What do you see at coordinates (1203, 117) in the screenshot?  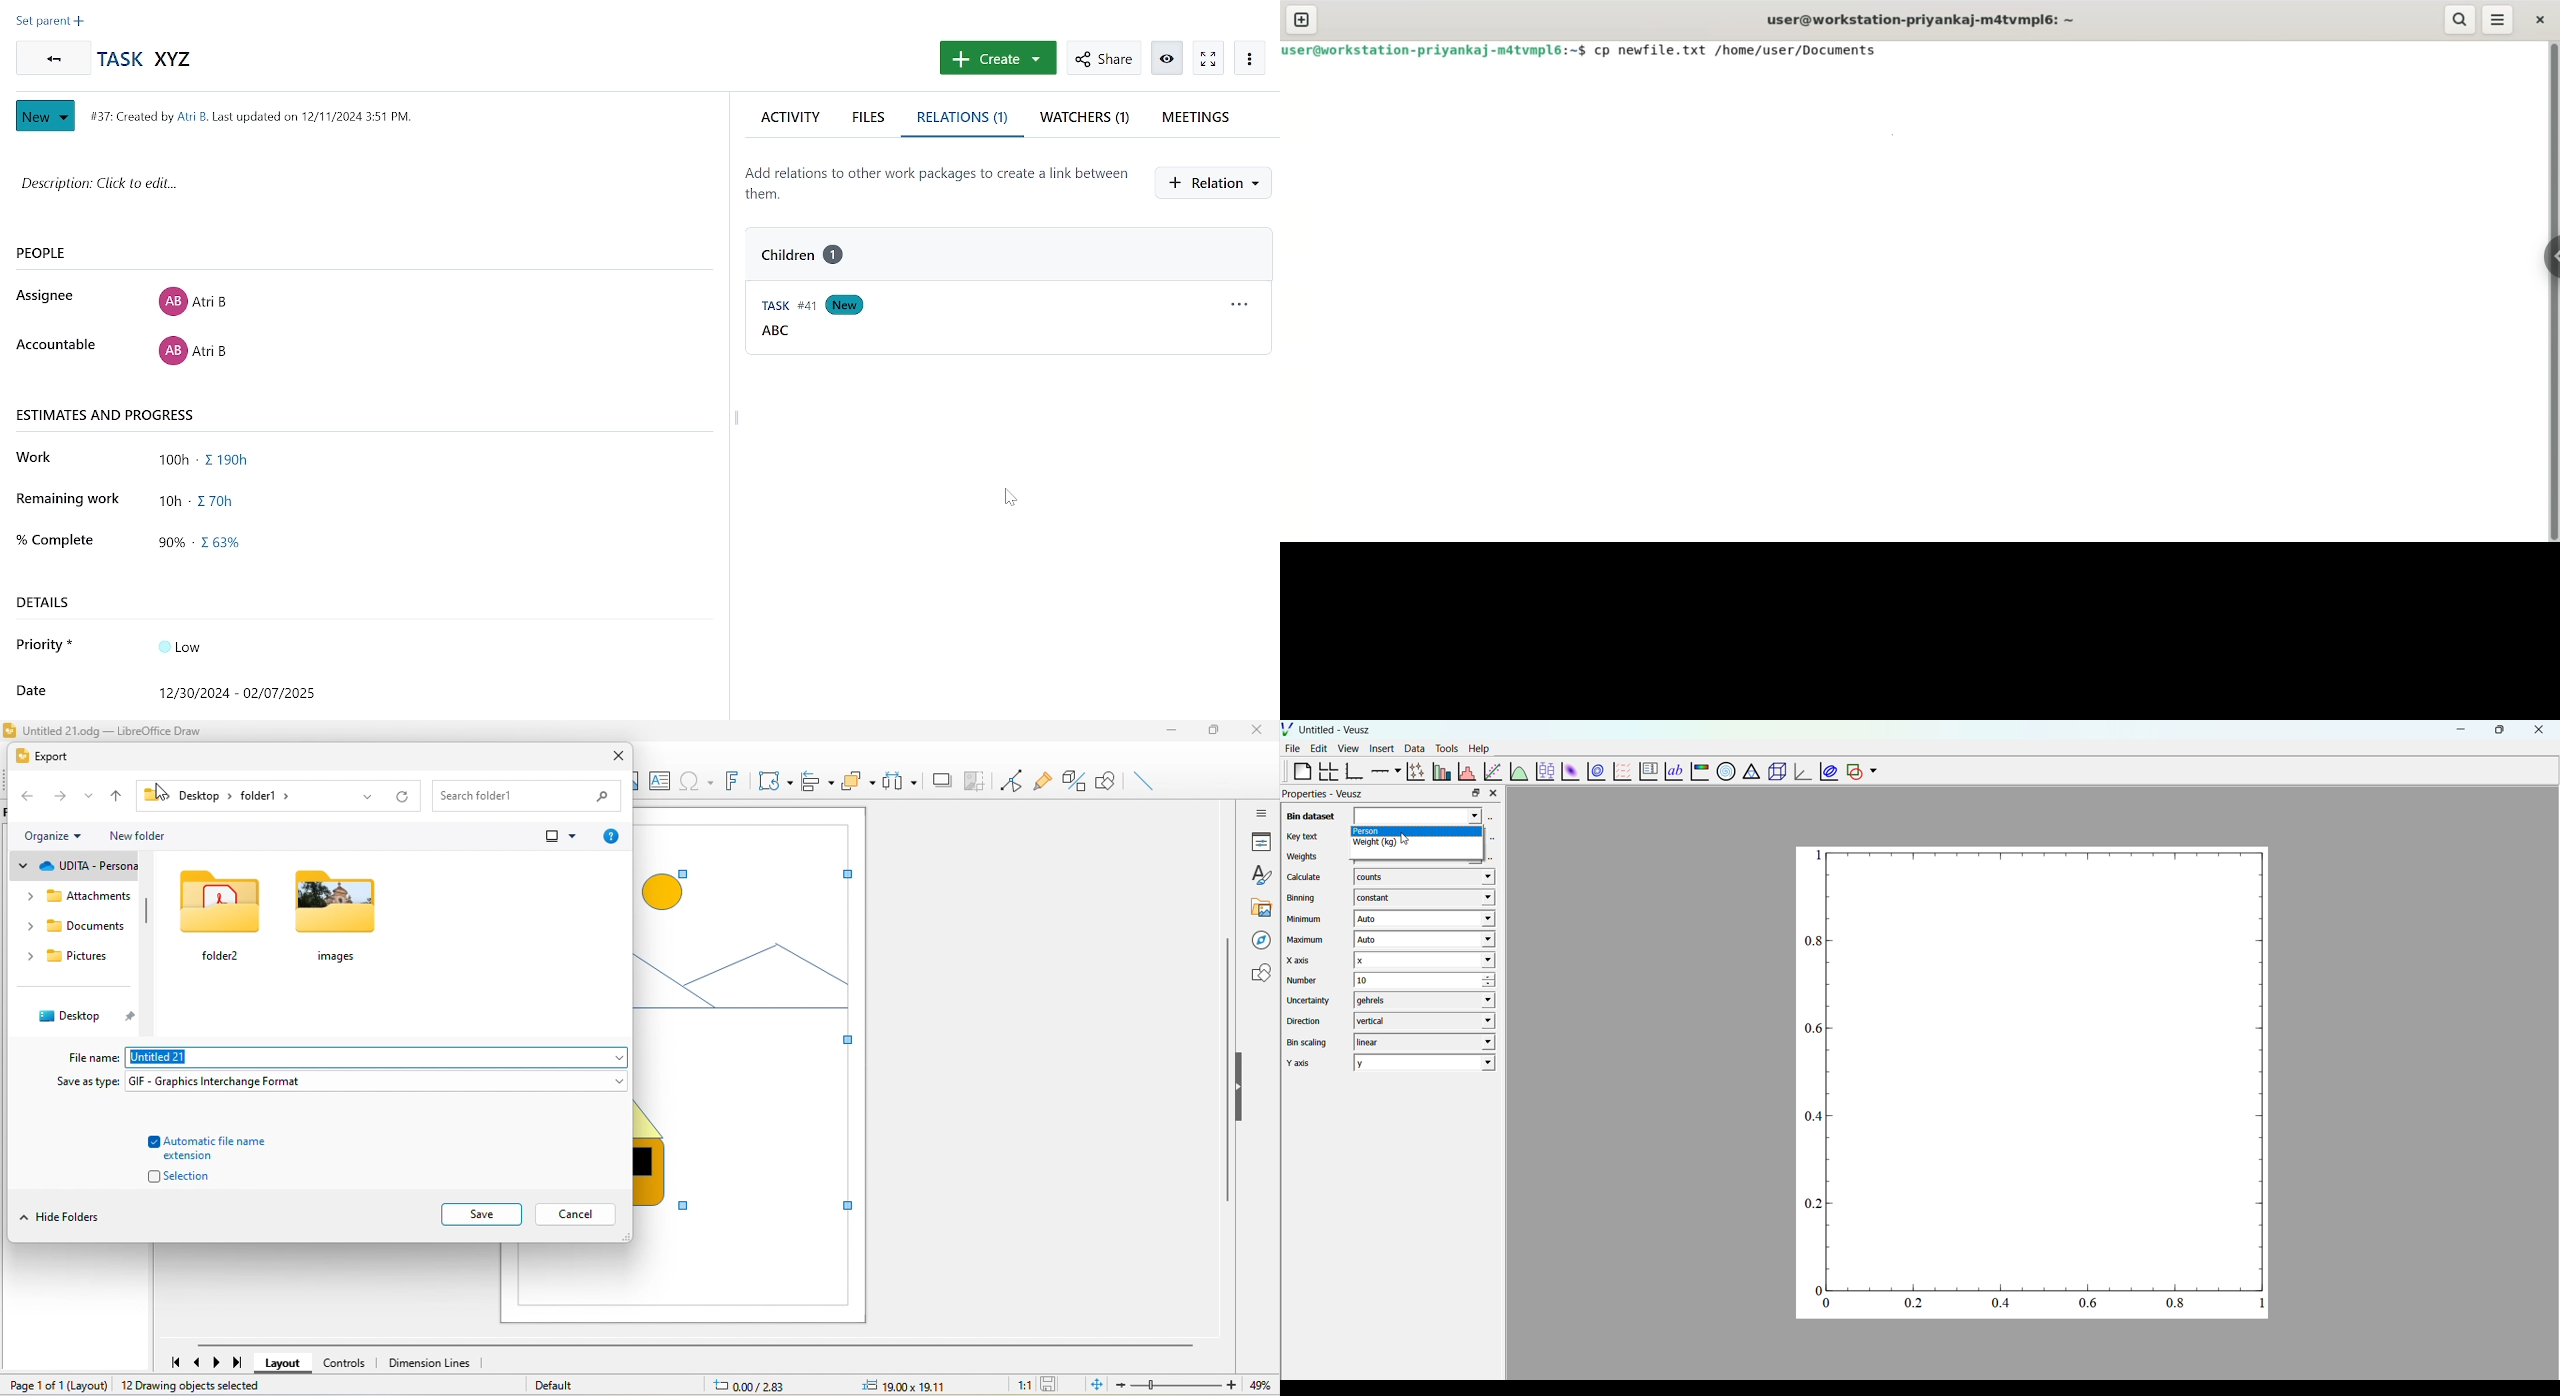 I see `meetings` at bounding box center [1203, 117].